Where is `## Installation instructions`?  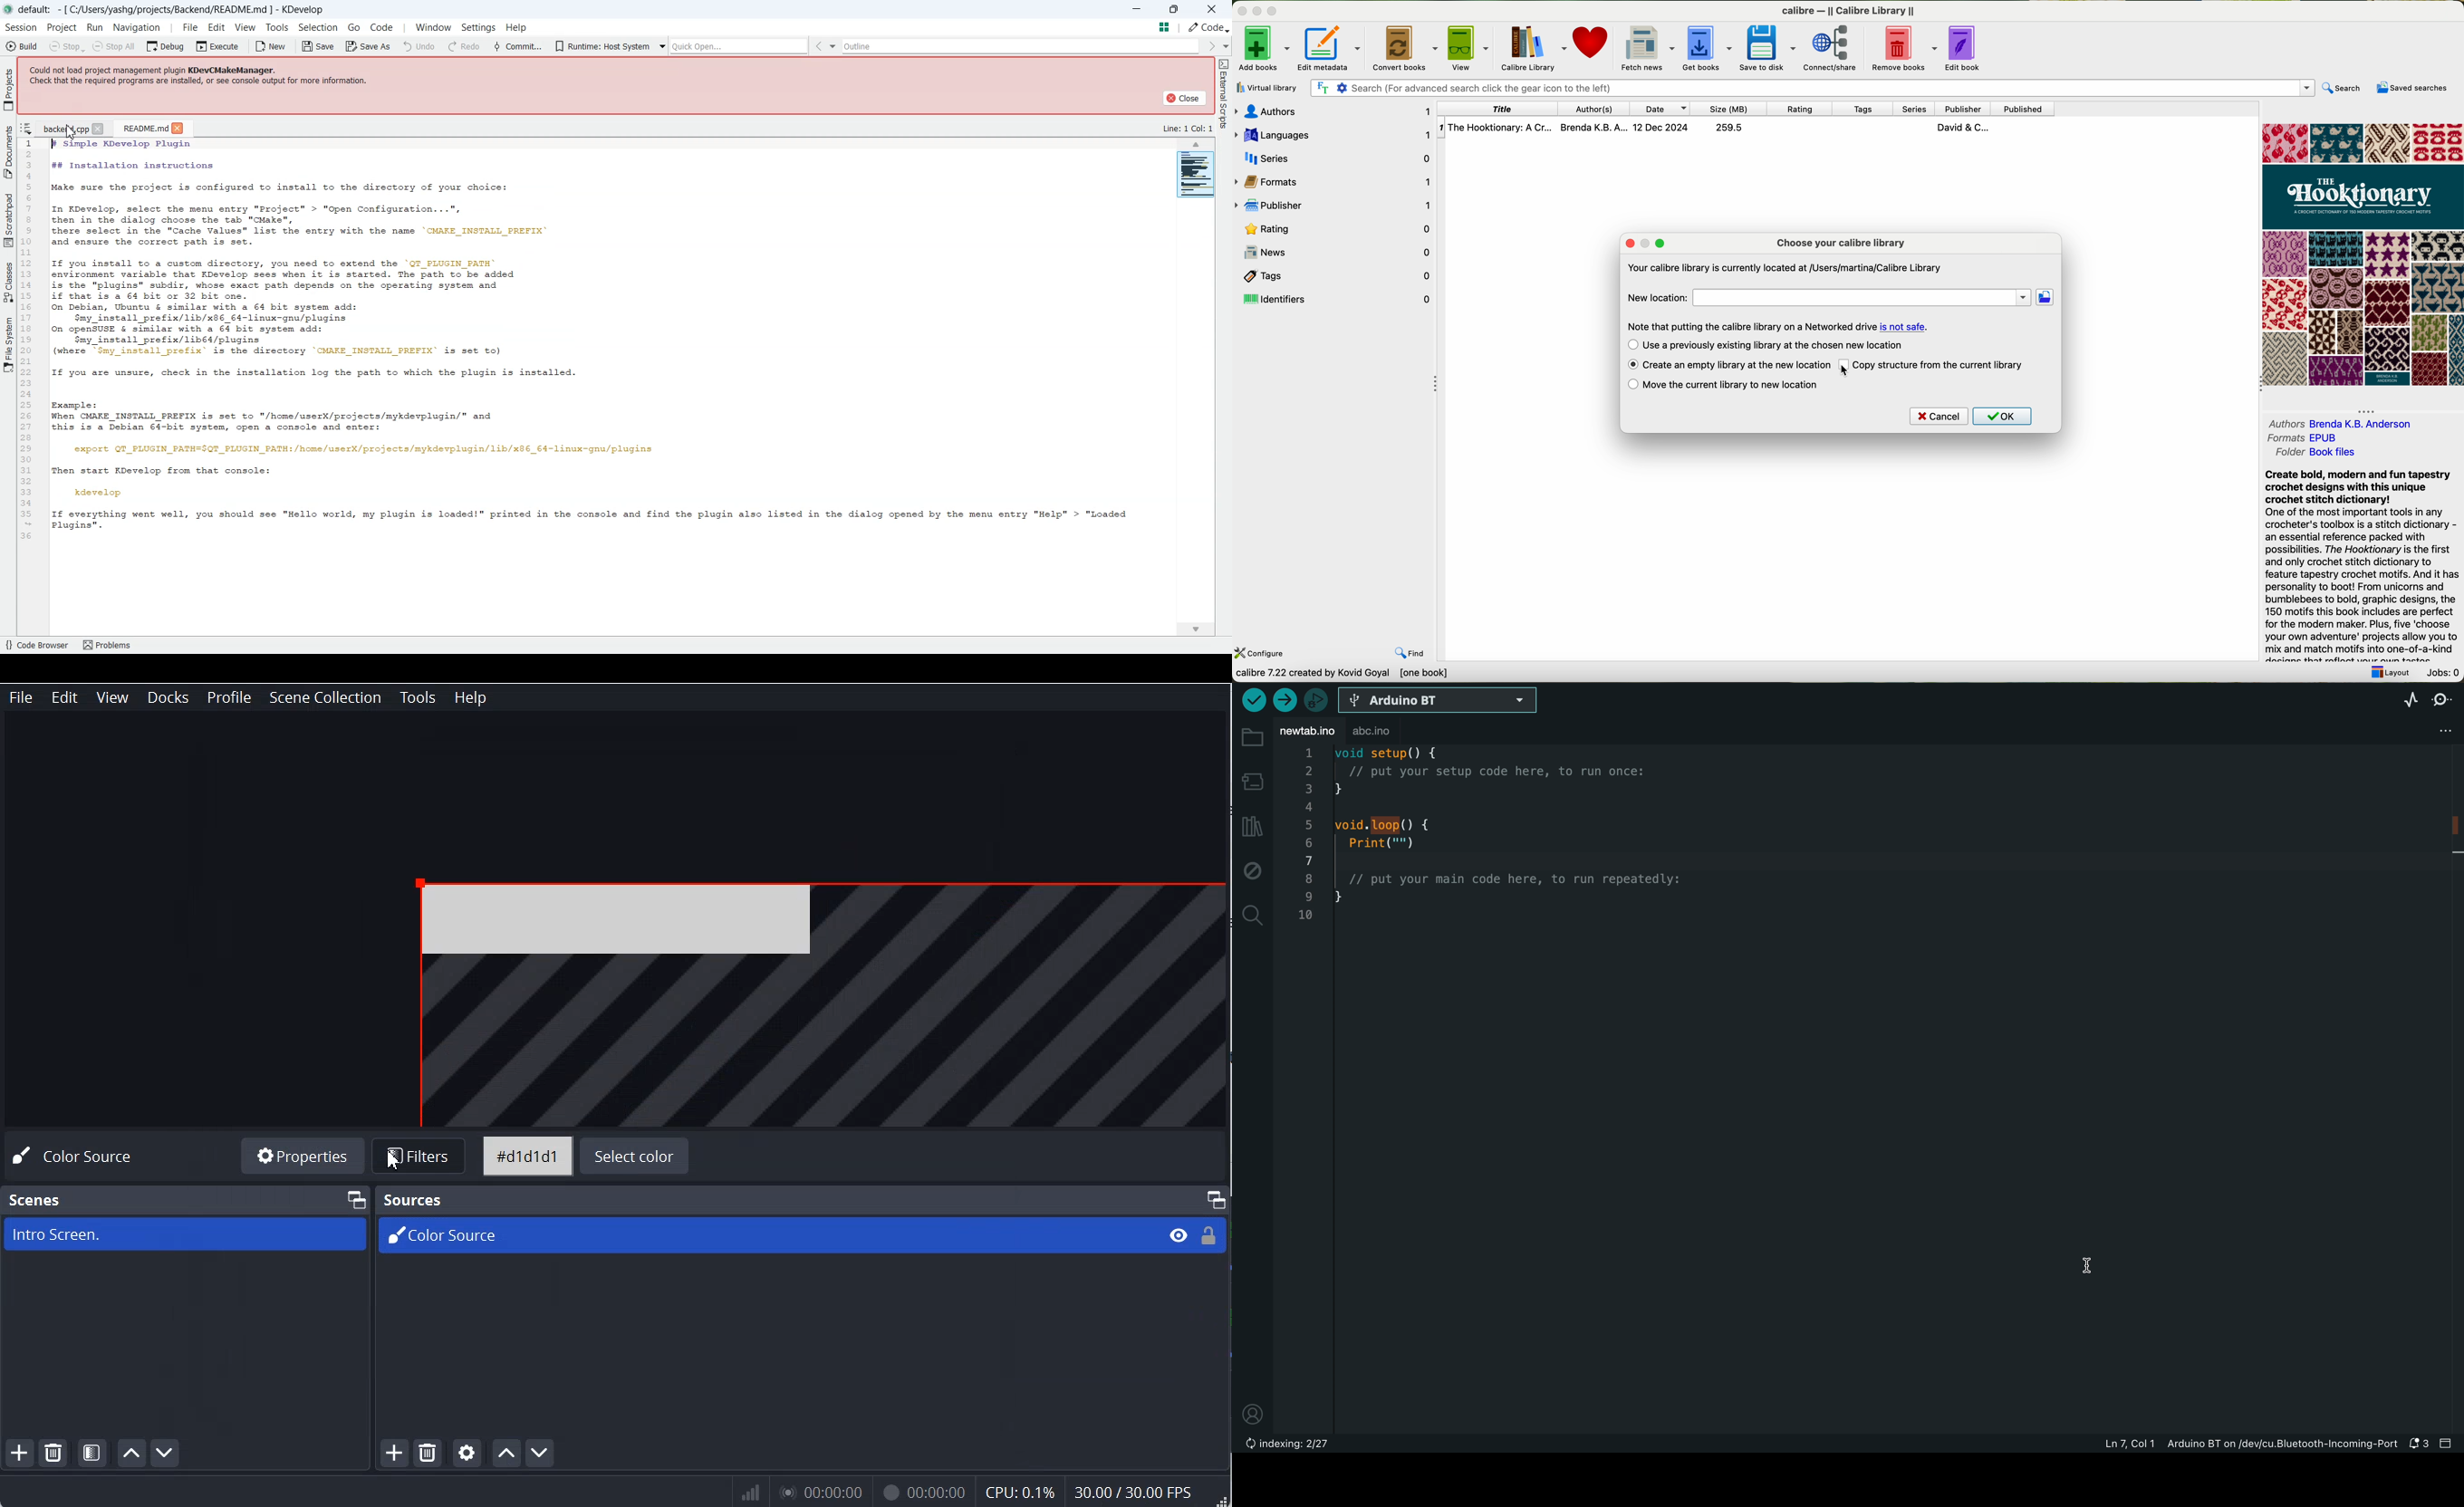
## Installation instructions is located at coordinates (130, 166).